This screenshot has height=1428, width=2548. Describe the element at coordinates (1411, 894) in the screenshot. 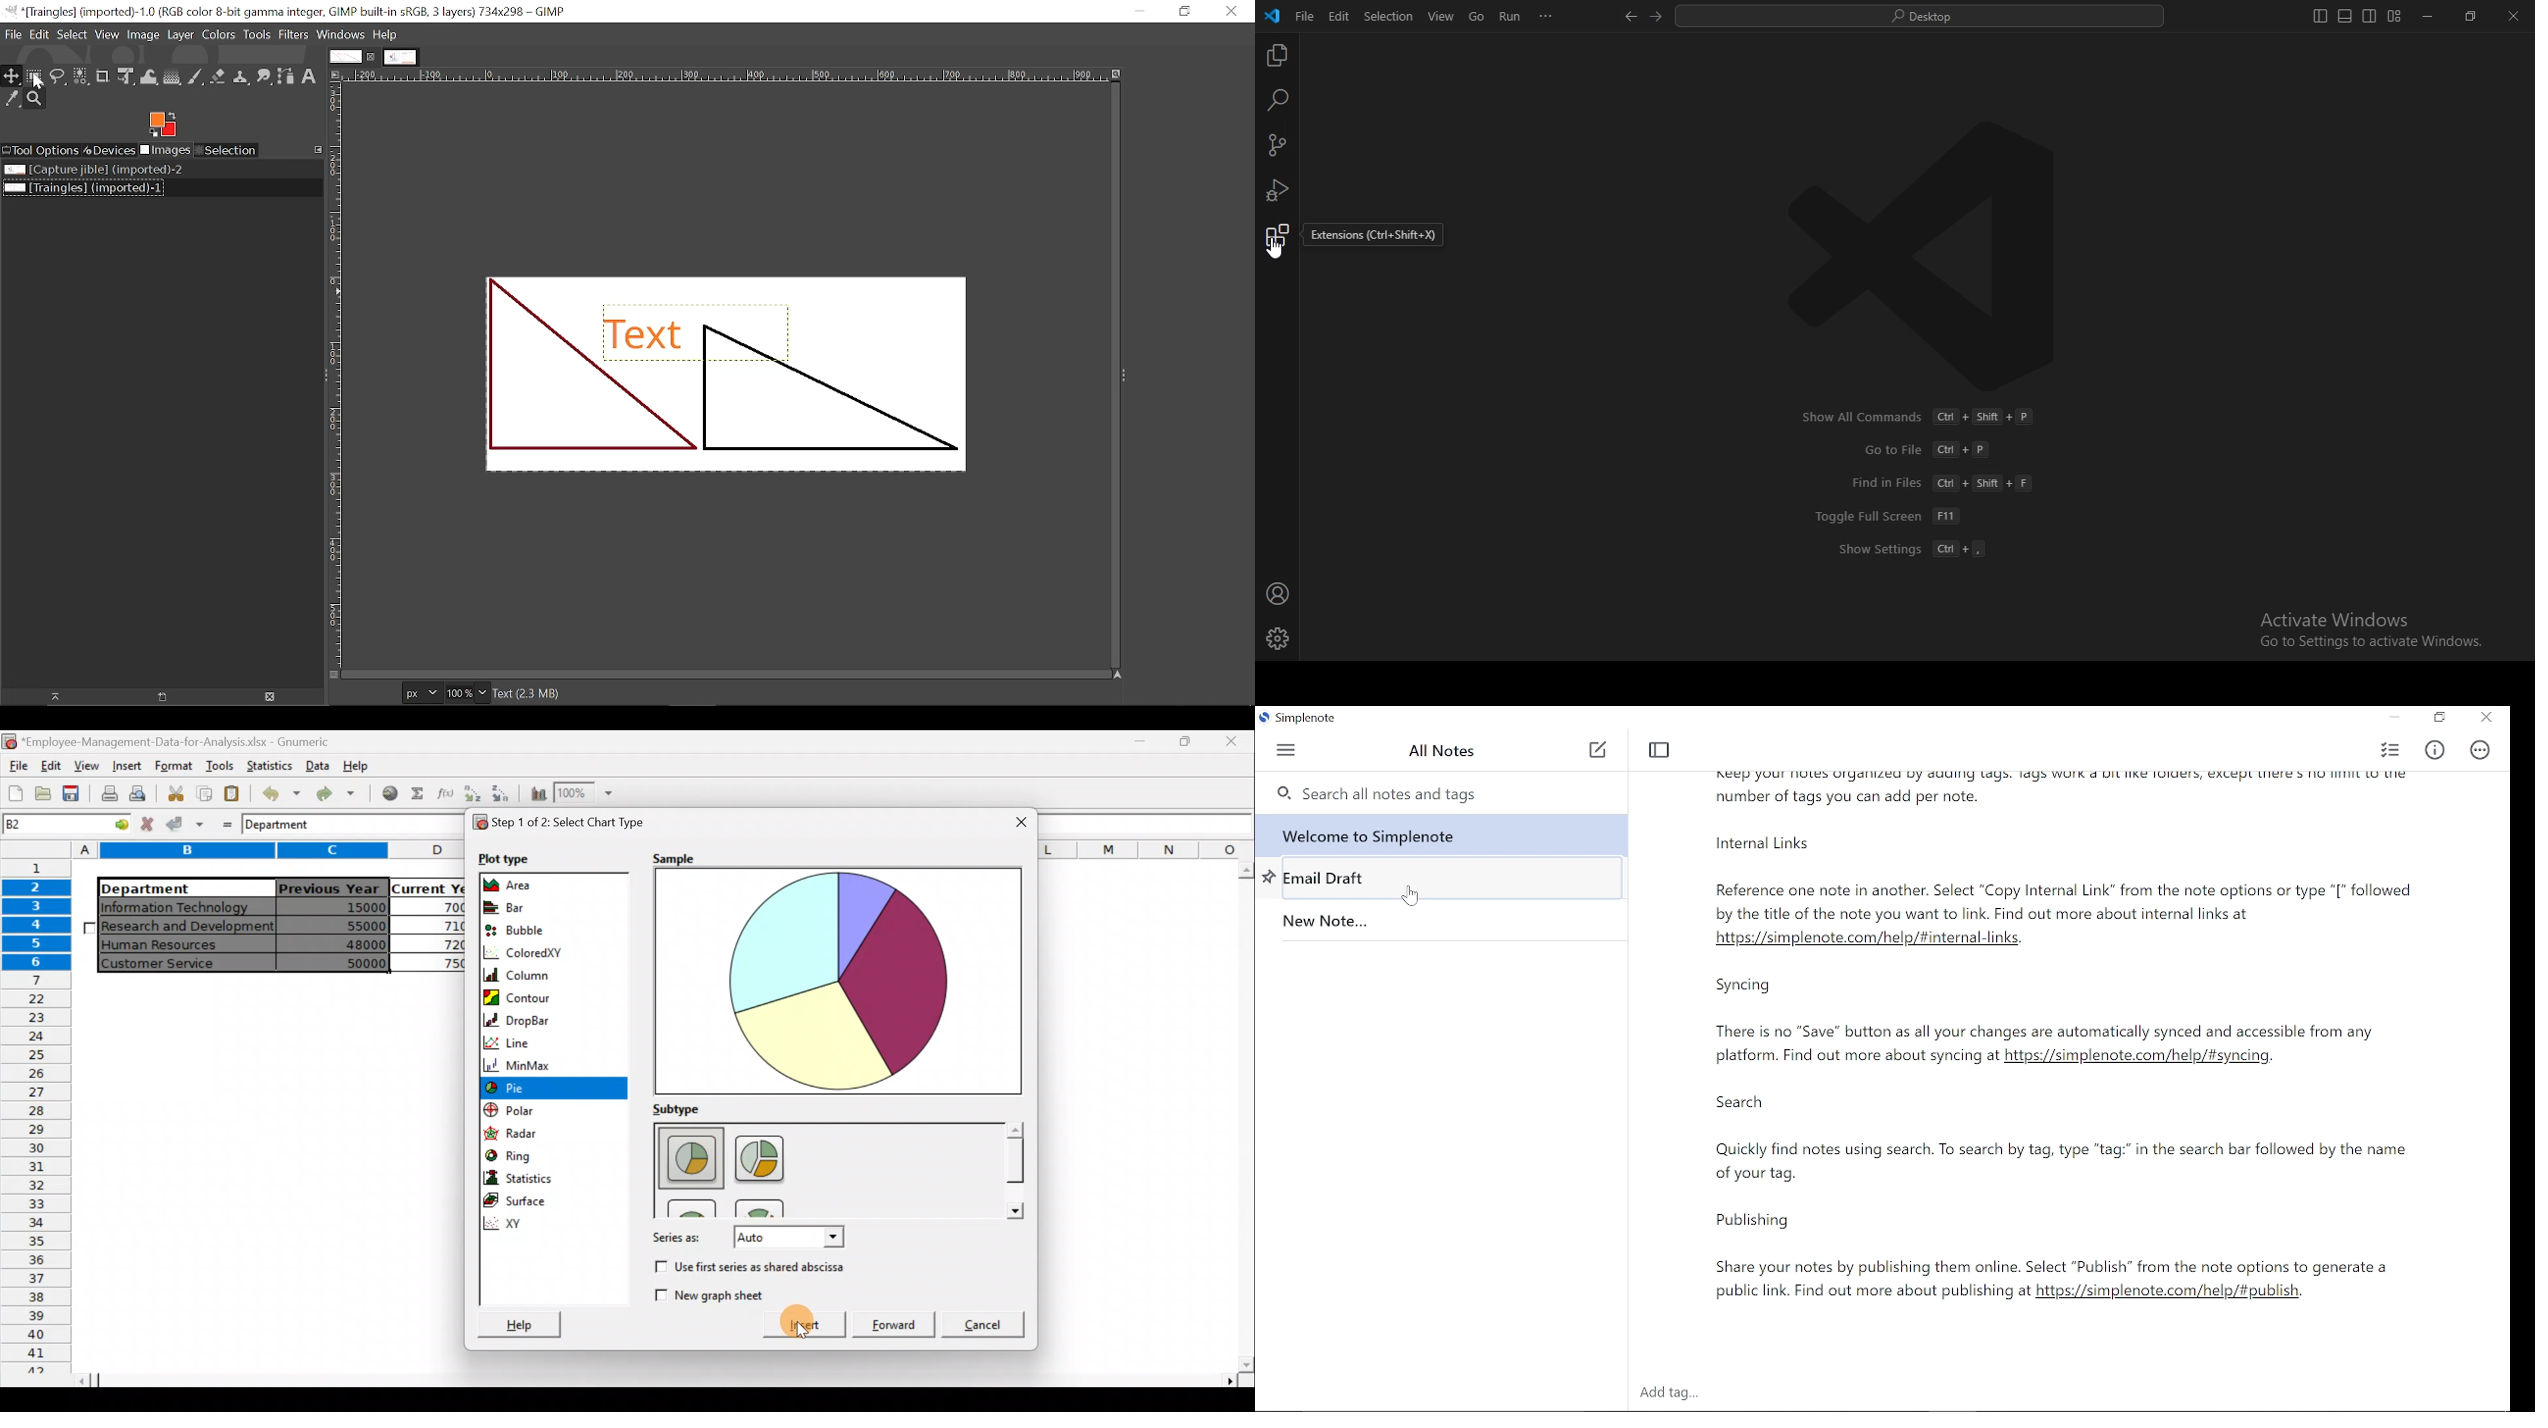

I see `Cursor` at that location.